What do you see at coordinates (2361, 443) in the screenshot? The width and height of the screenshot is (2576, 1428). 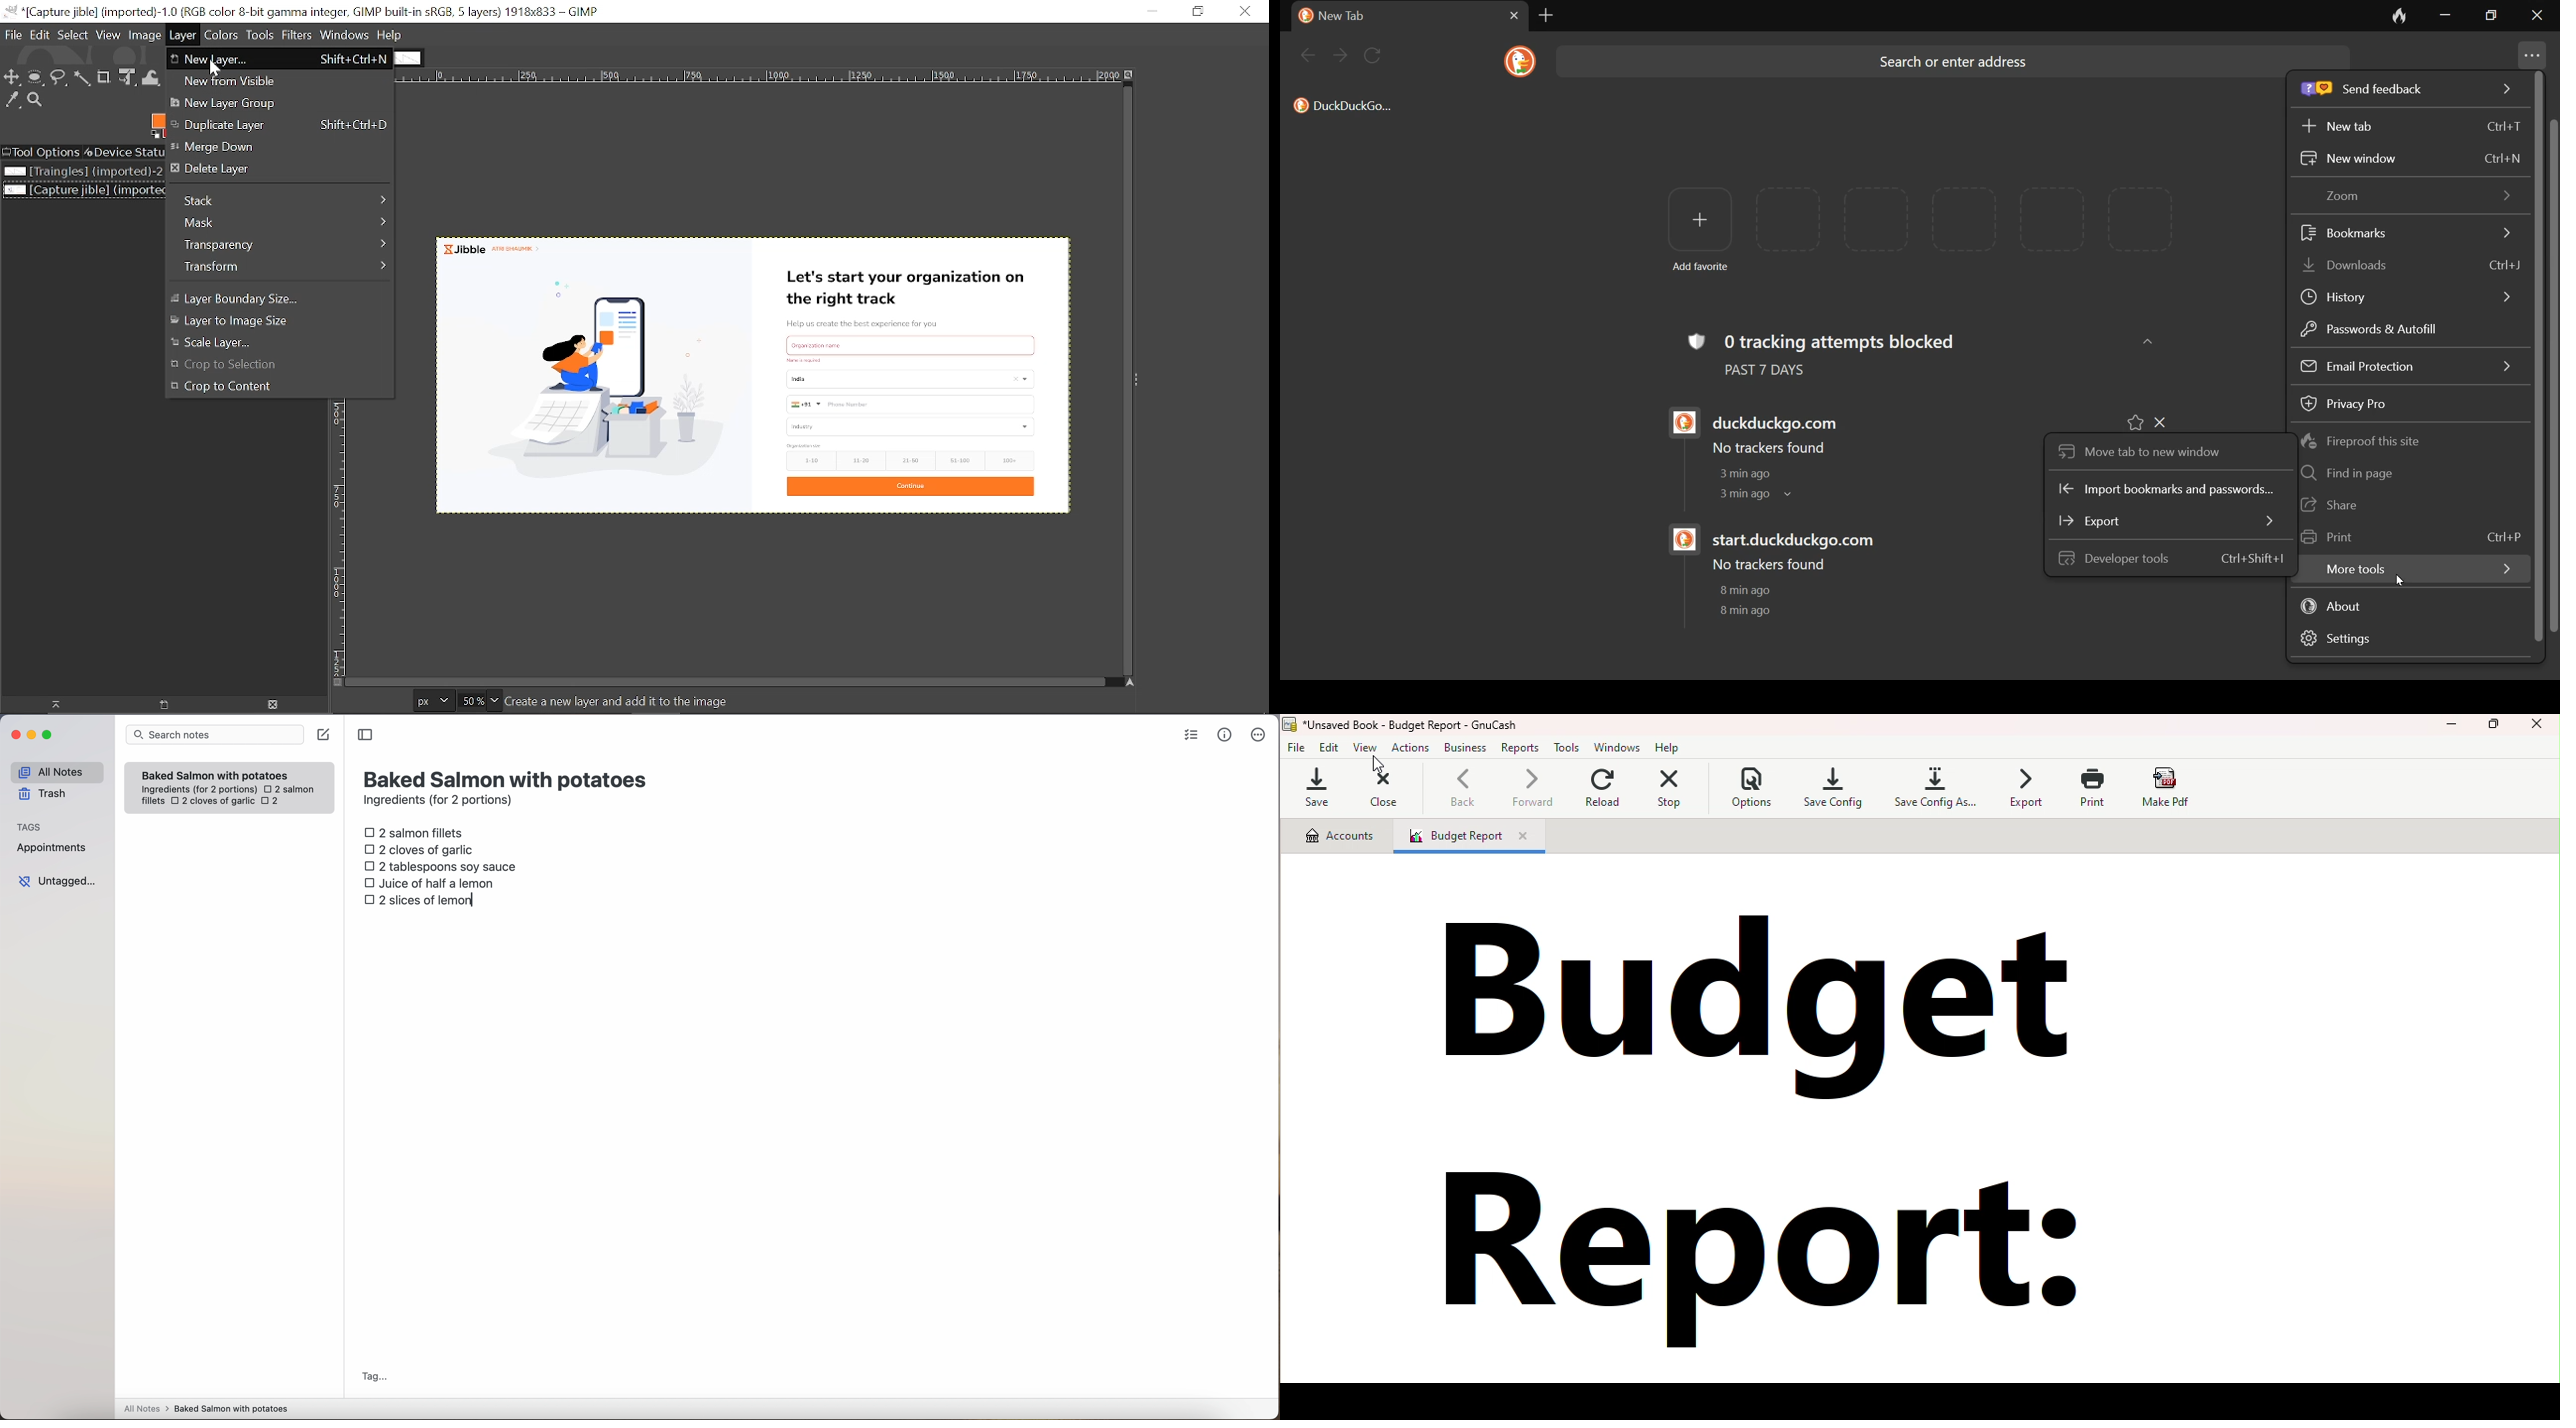 I see `Fireproof this site` at bounding box center [2361, 443].